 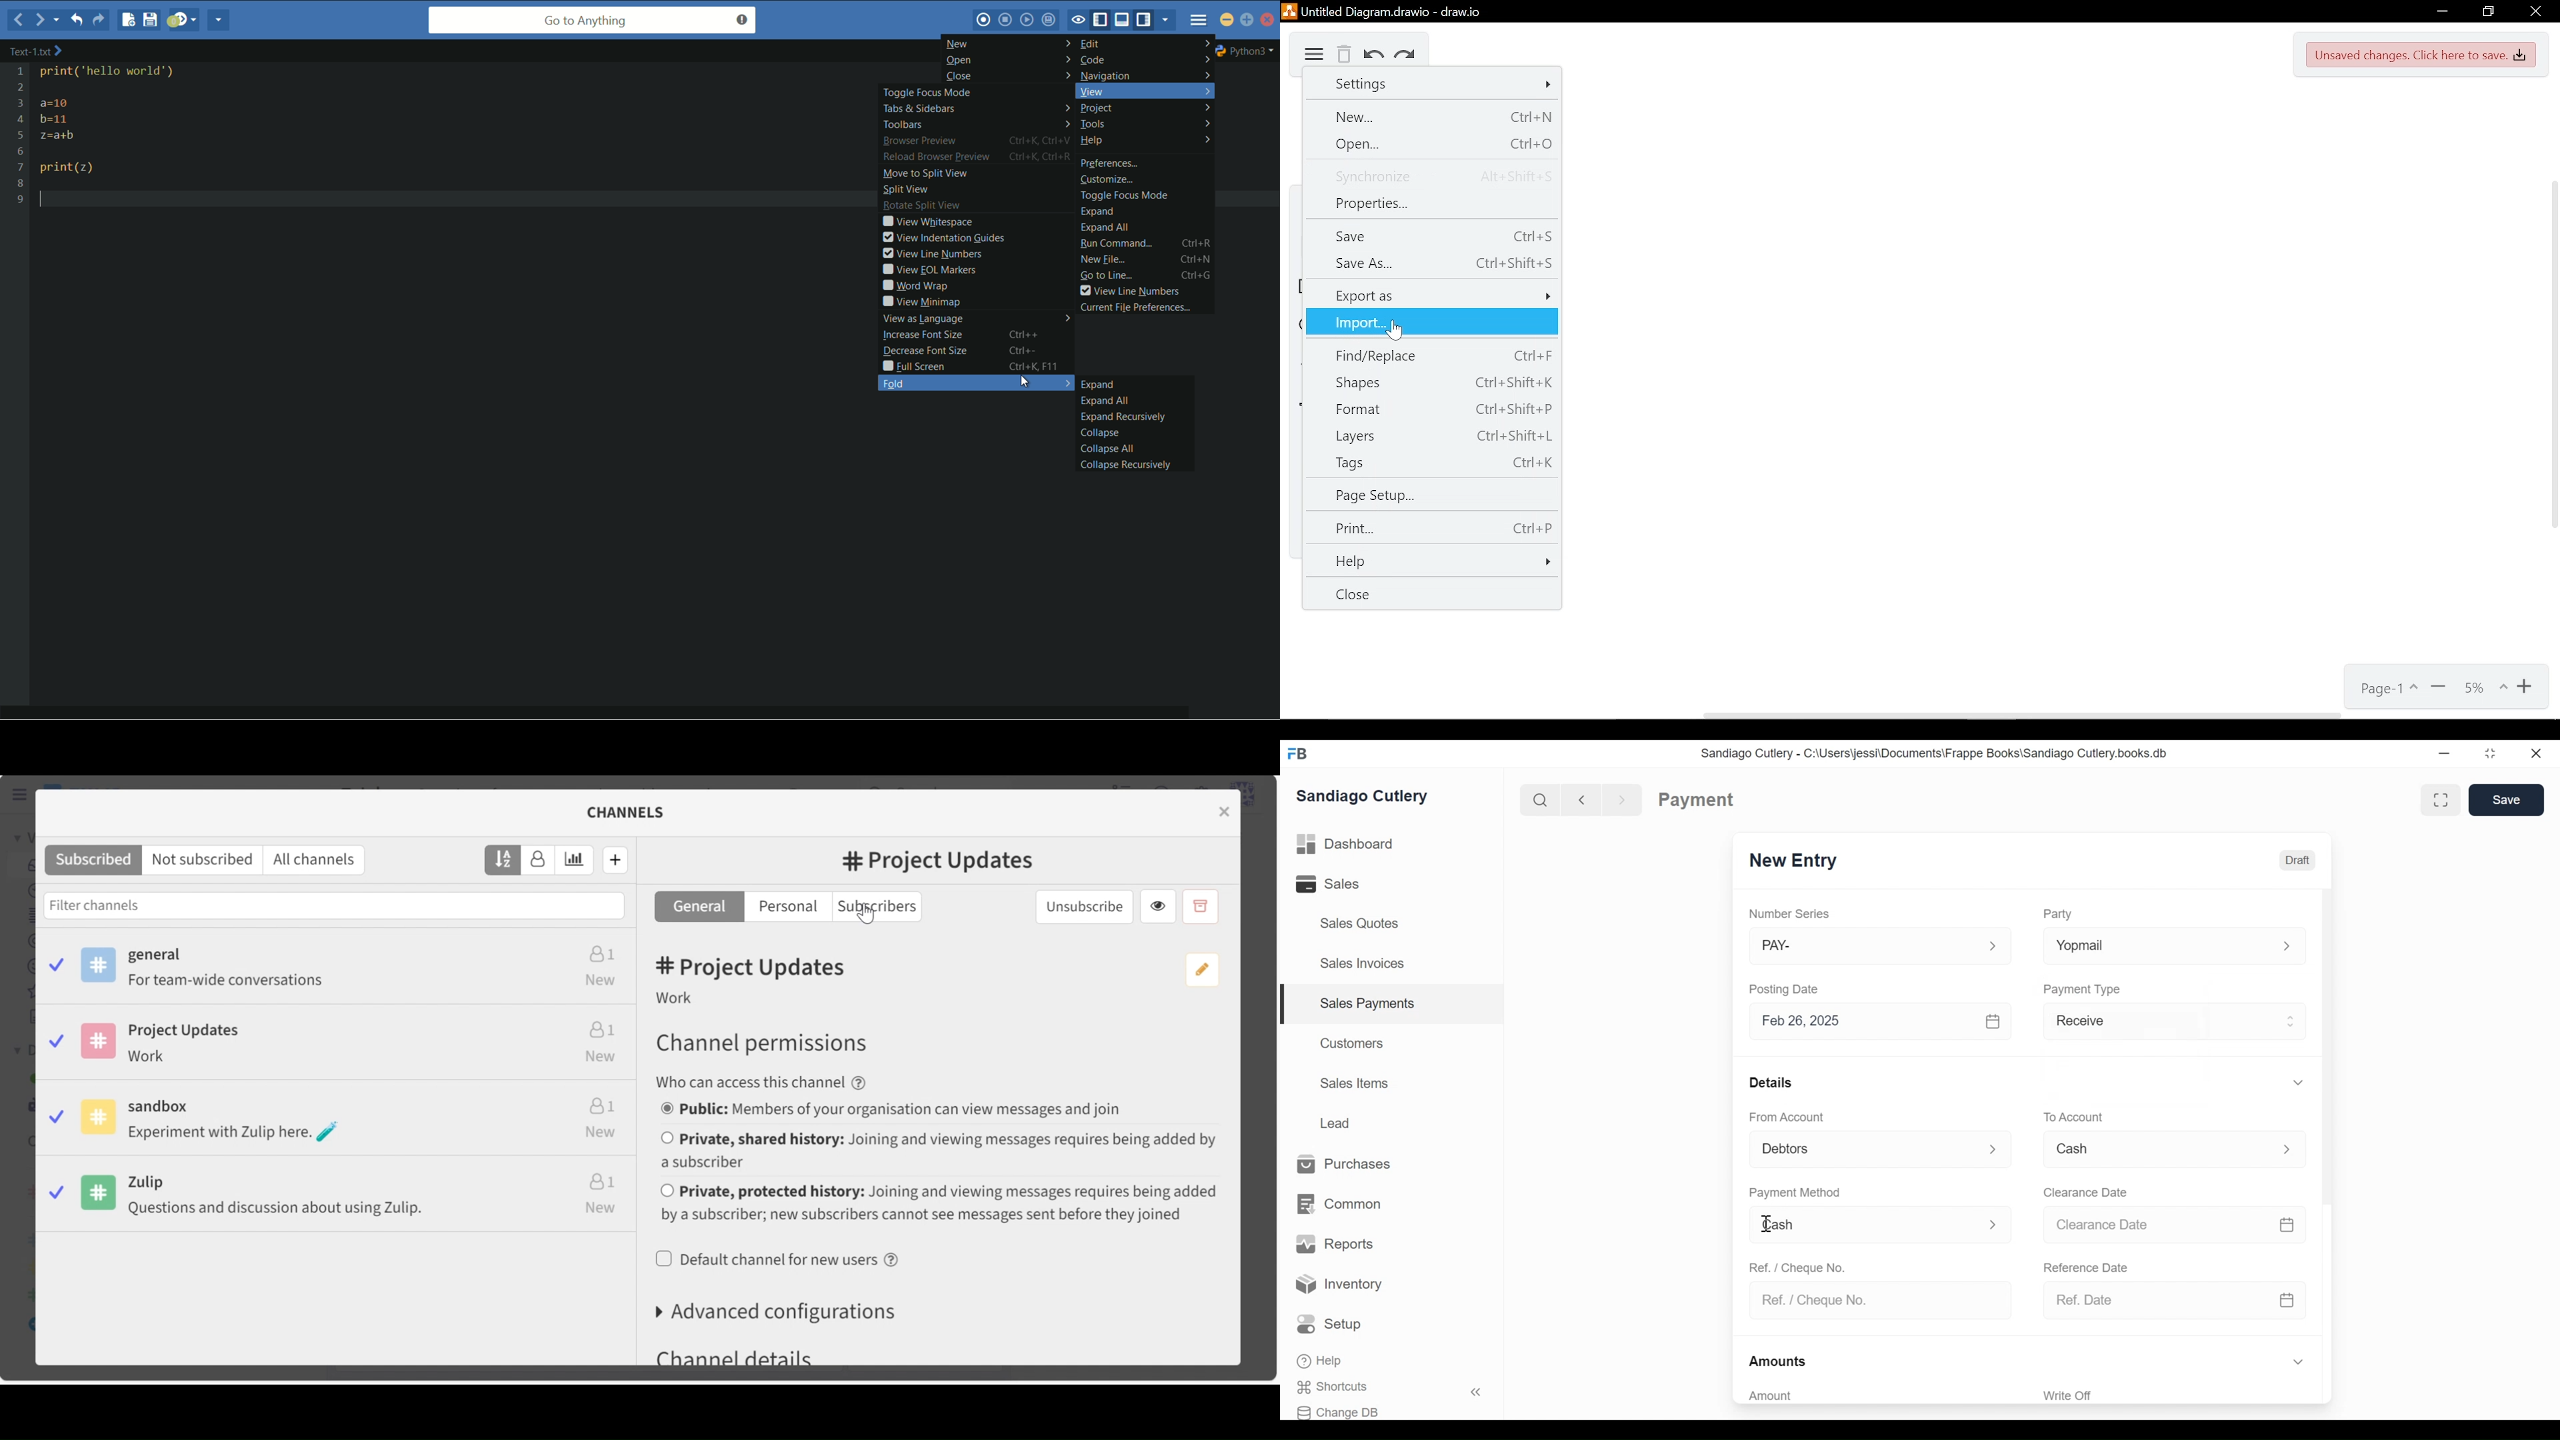 I want to click on Receive, so click(x=2157, y=1023).